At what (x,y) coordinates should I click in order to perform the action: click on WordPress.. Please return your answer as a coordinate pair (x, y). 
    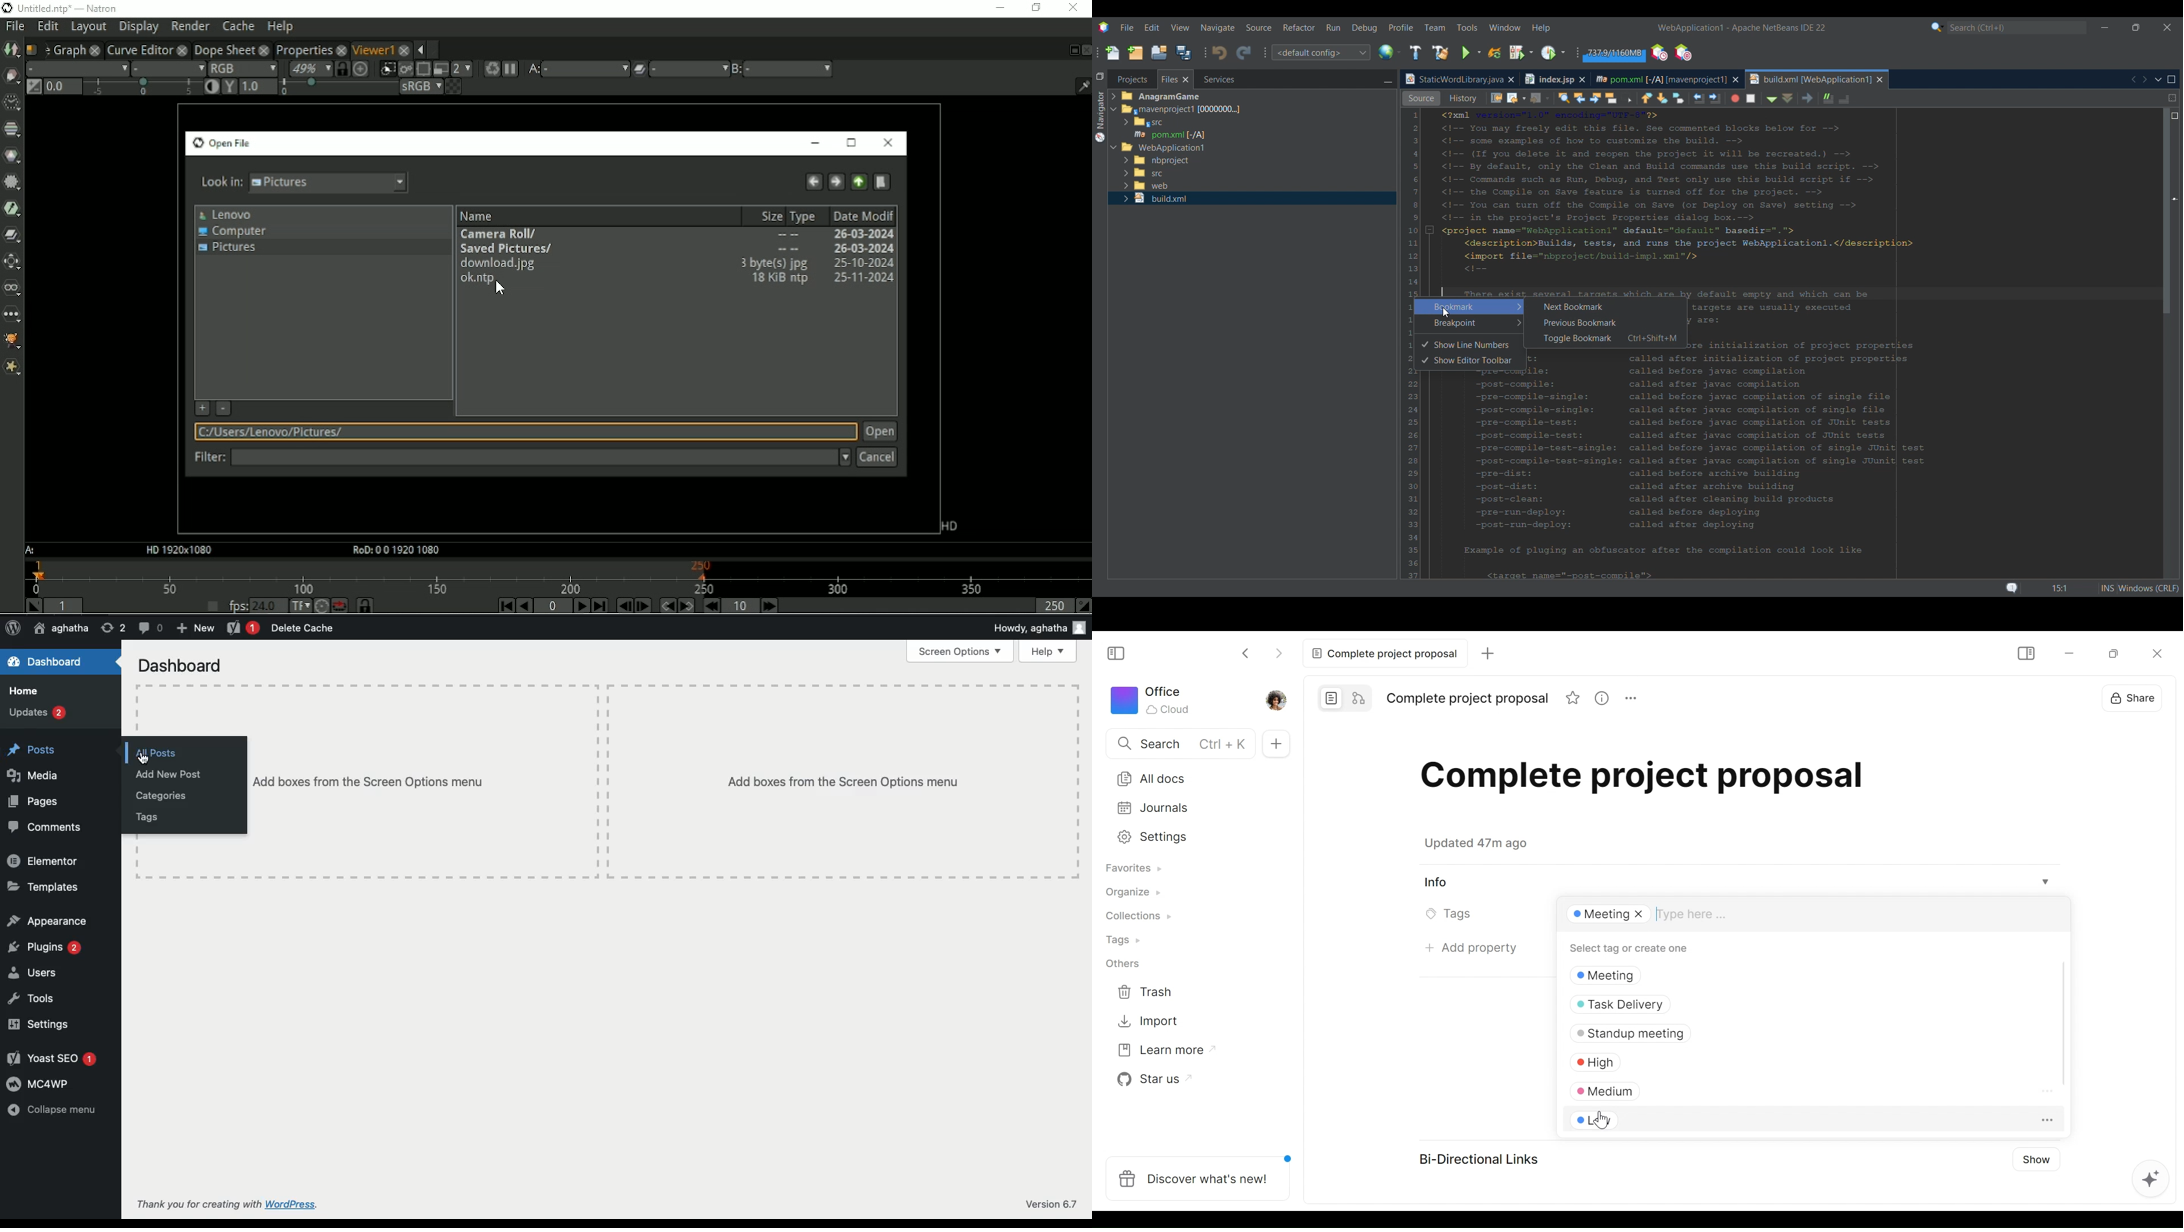
    Looking at the image, I should click on (300, 1204).